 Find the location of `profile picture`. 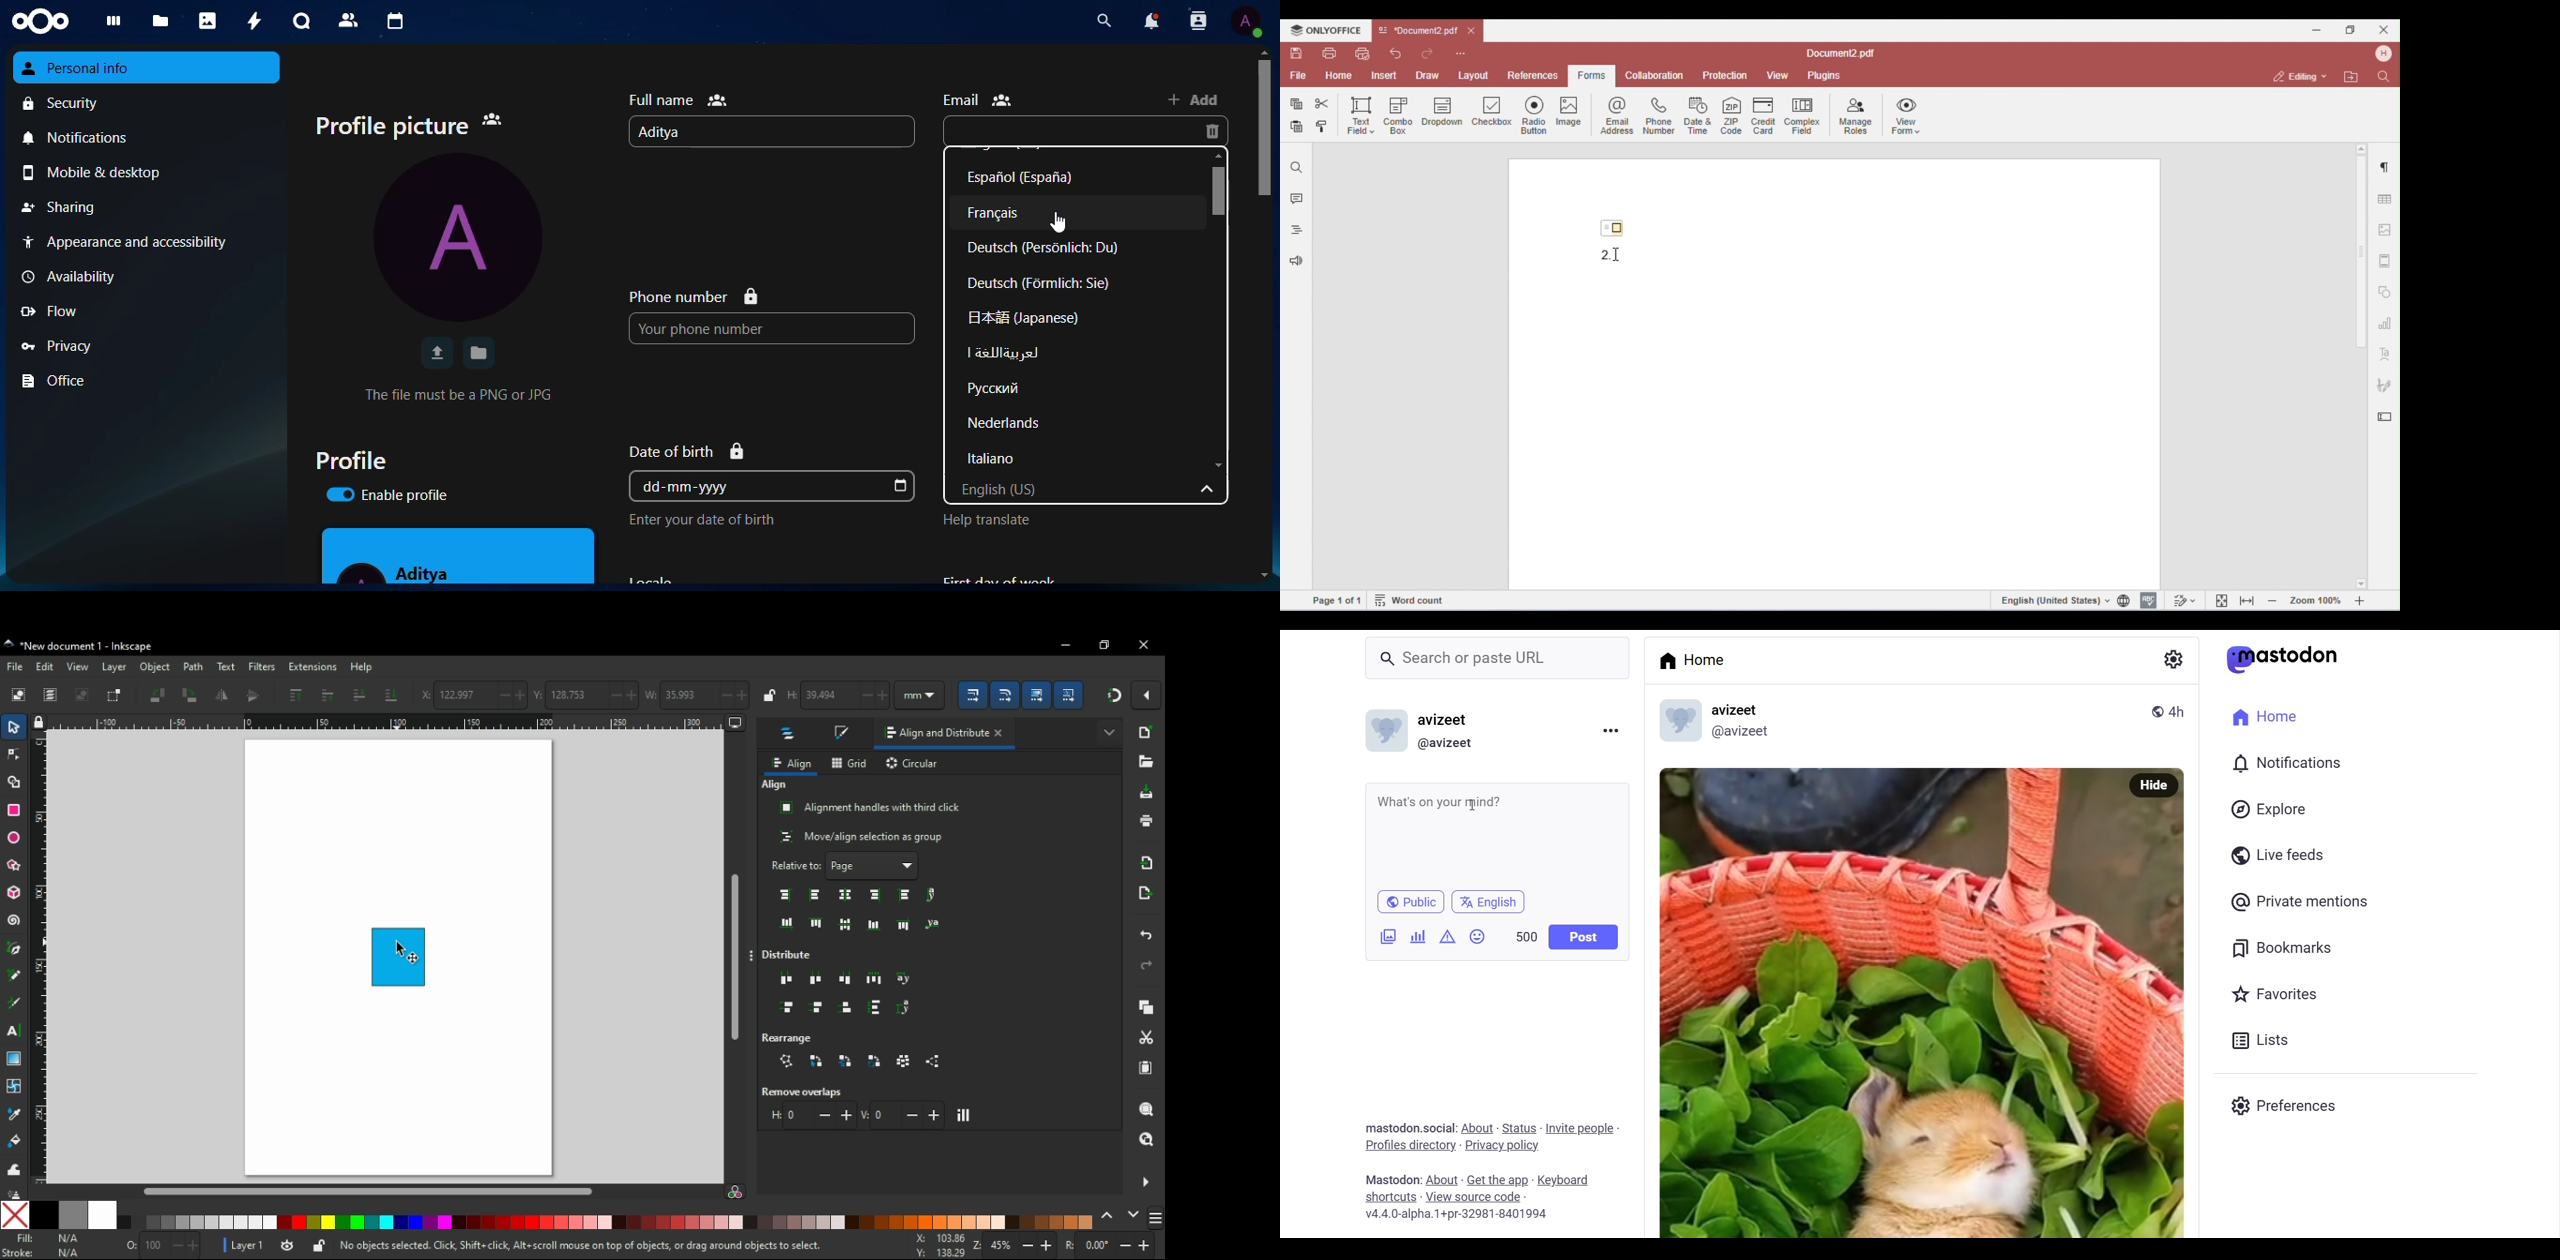

profile picture is located at coordinates (417, 124).